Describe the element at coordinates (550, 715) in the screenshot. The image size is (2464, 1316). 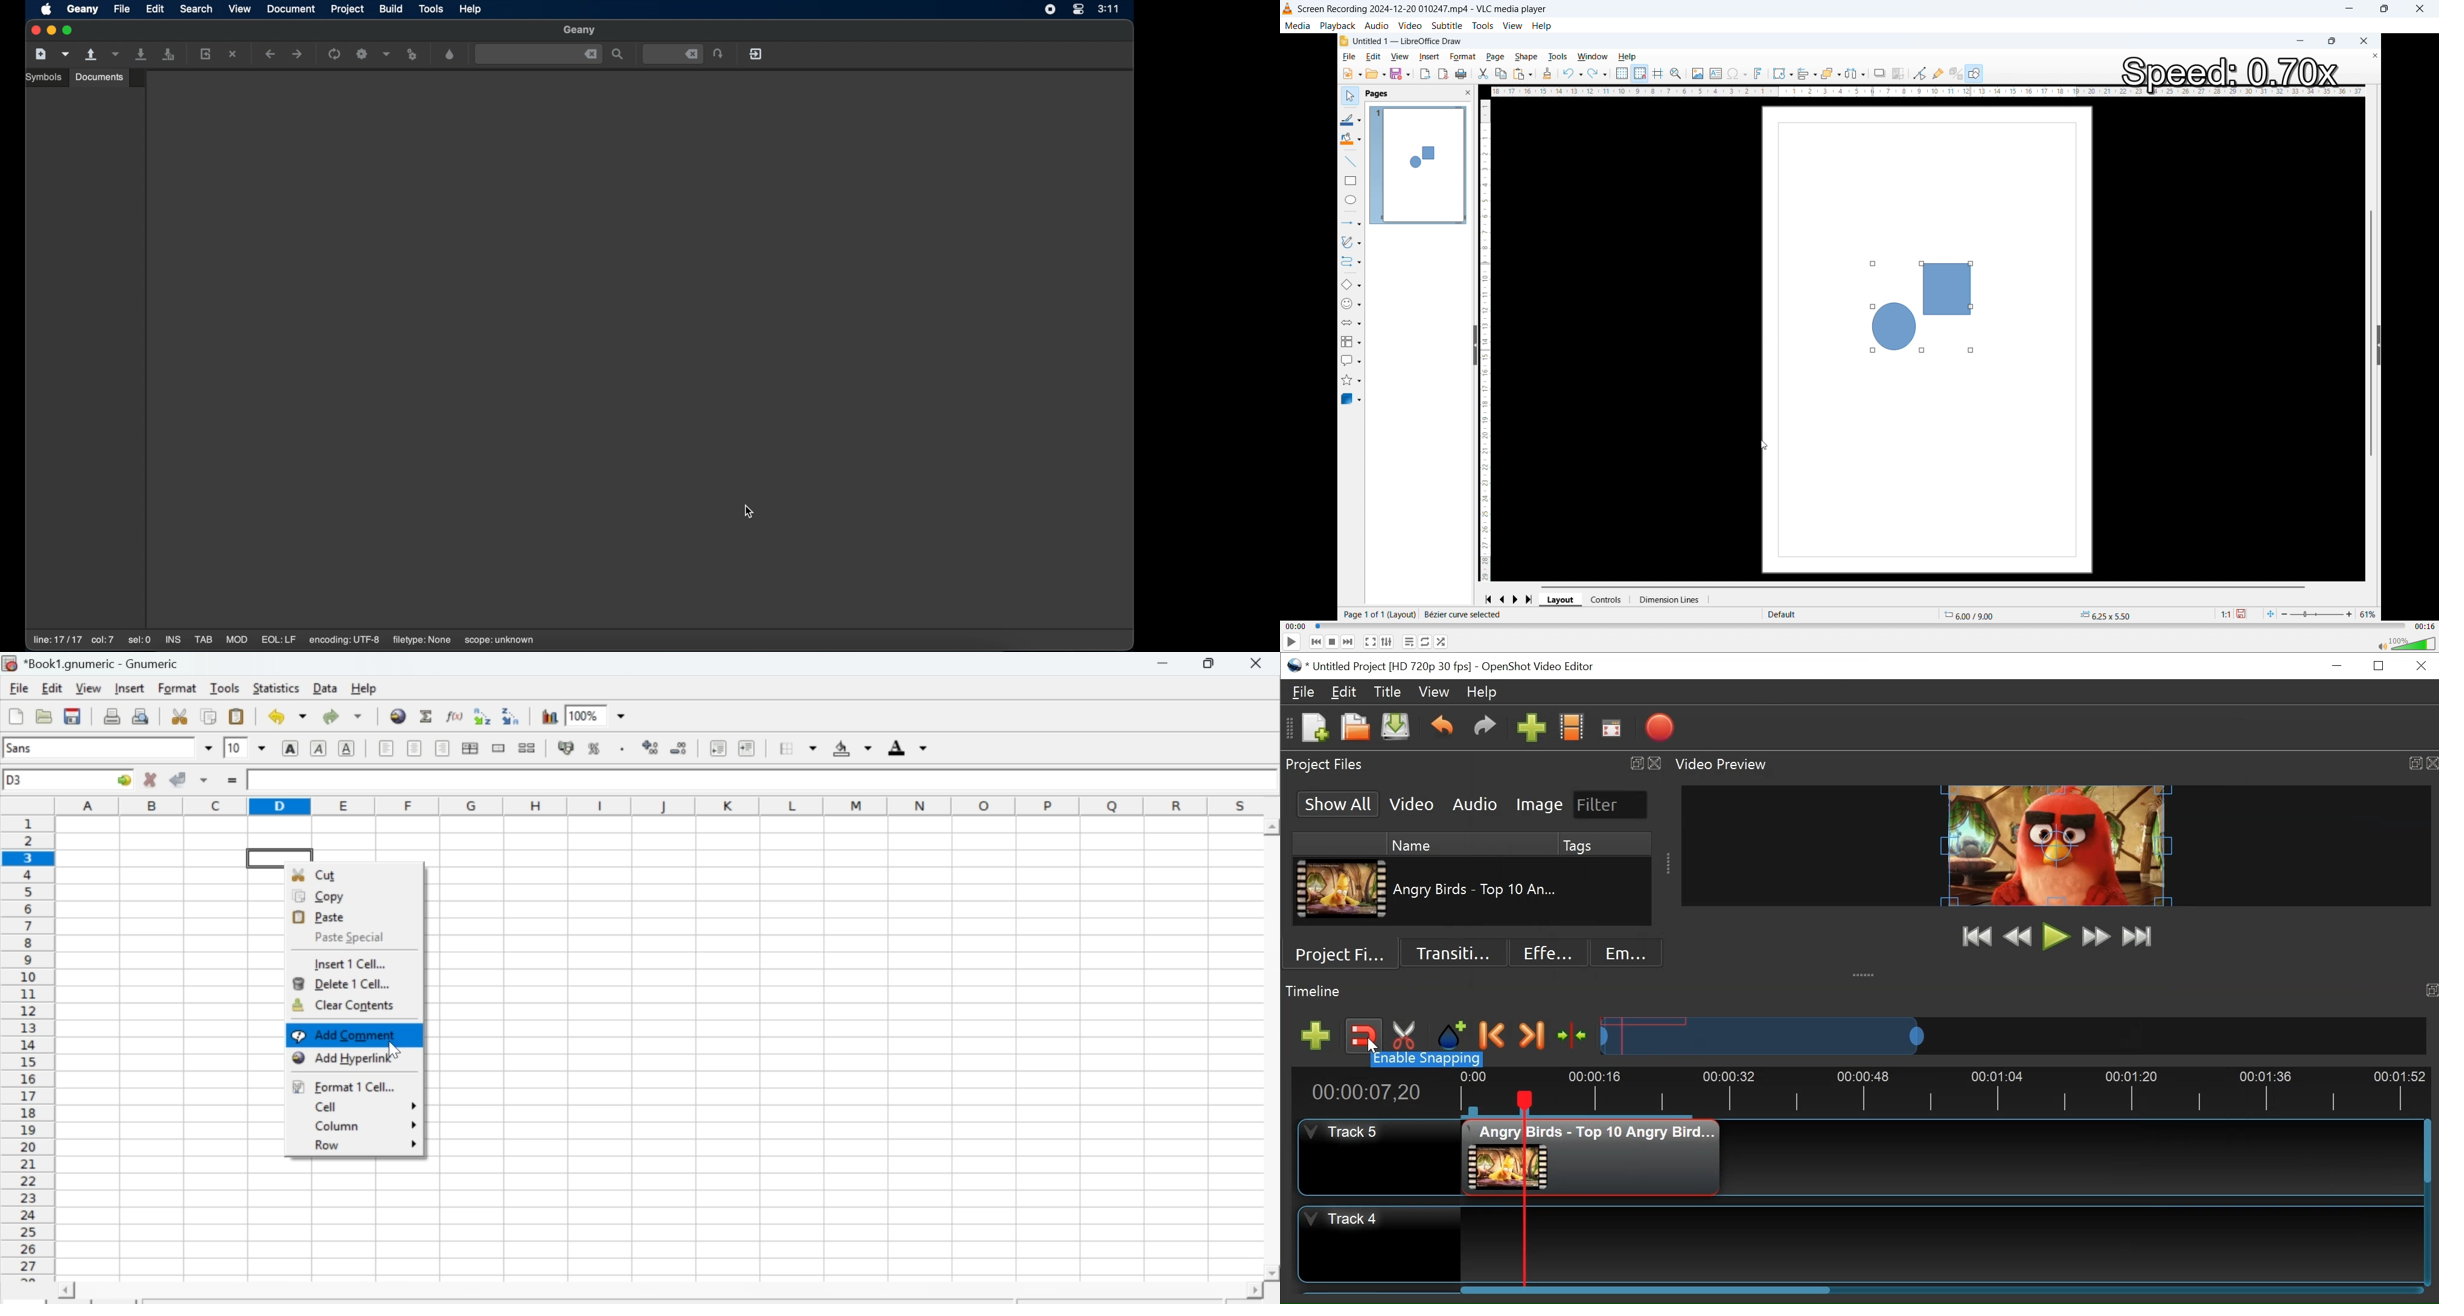
I see `Graph` at that location.